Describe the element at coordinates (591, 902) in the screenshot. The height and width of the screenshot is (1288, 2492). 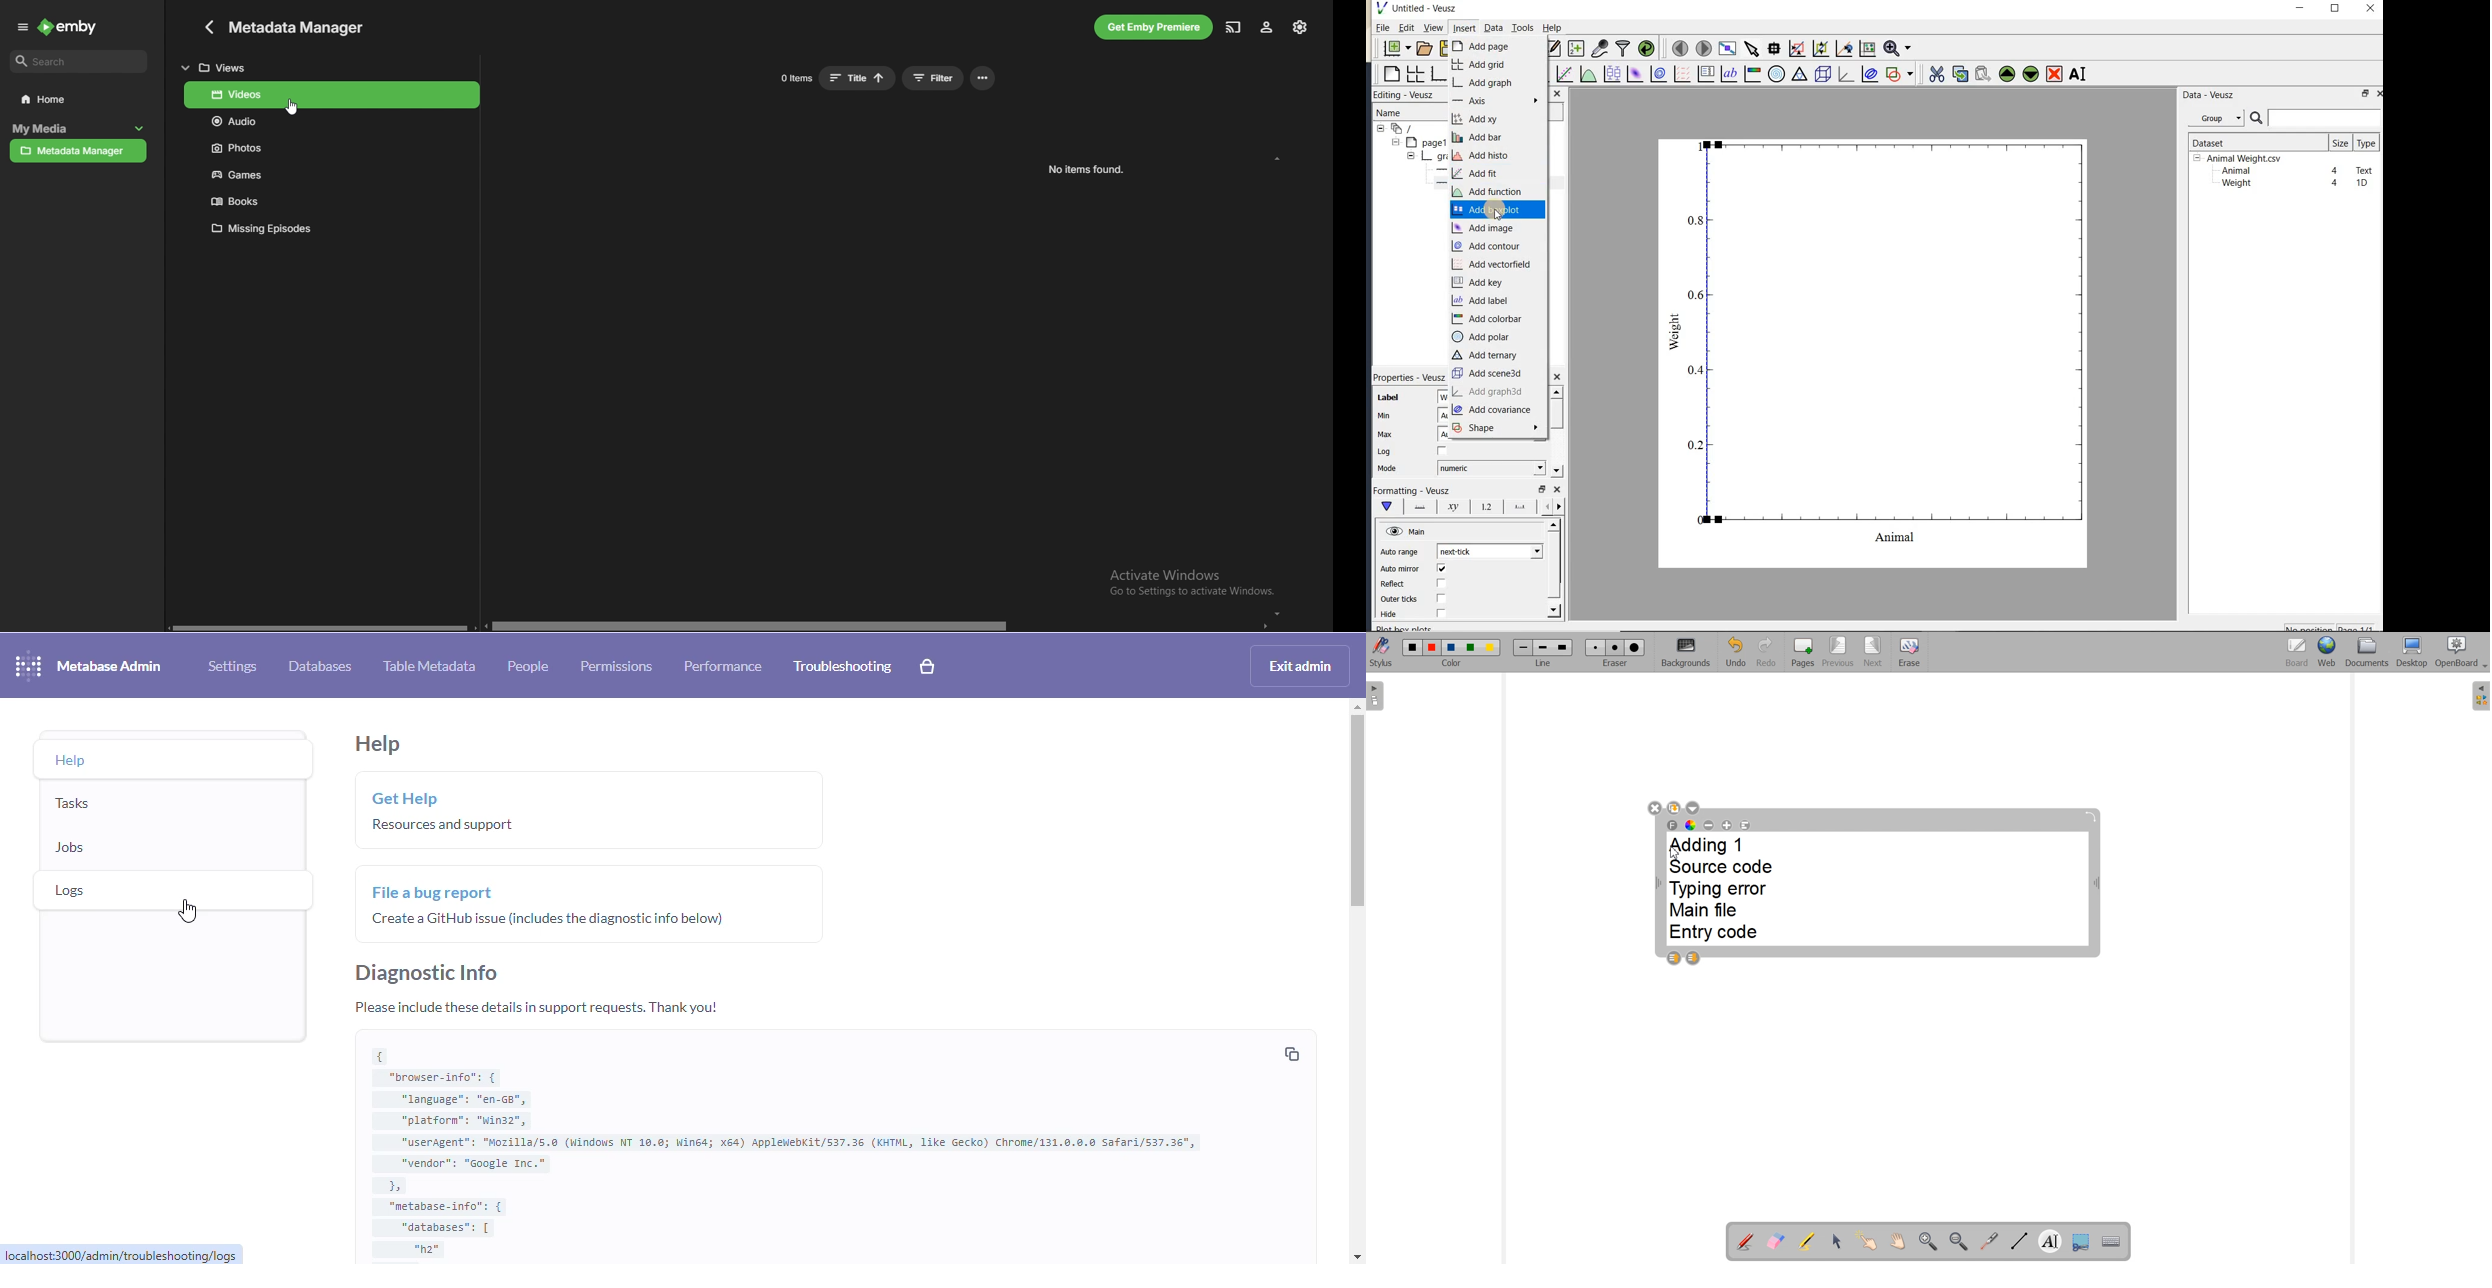
I see `file a bug report` at that location.